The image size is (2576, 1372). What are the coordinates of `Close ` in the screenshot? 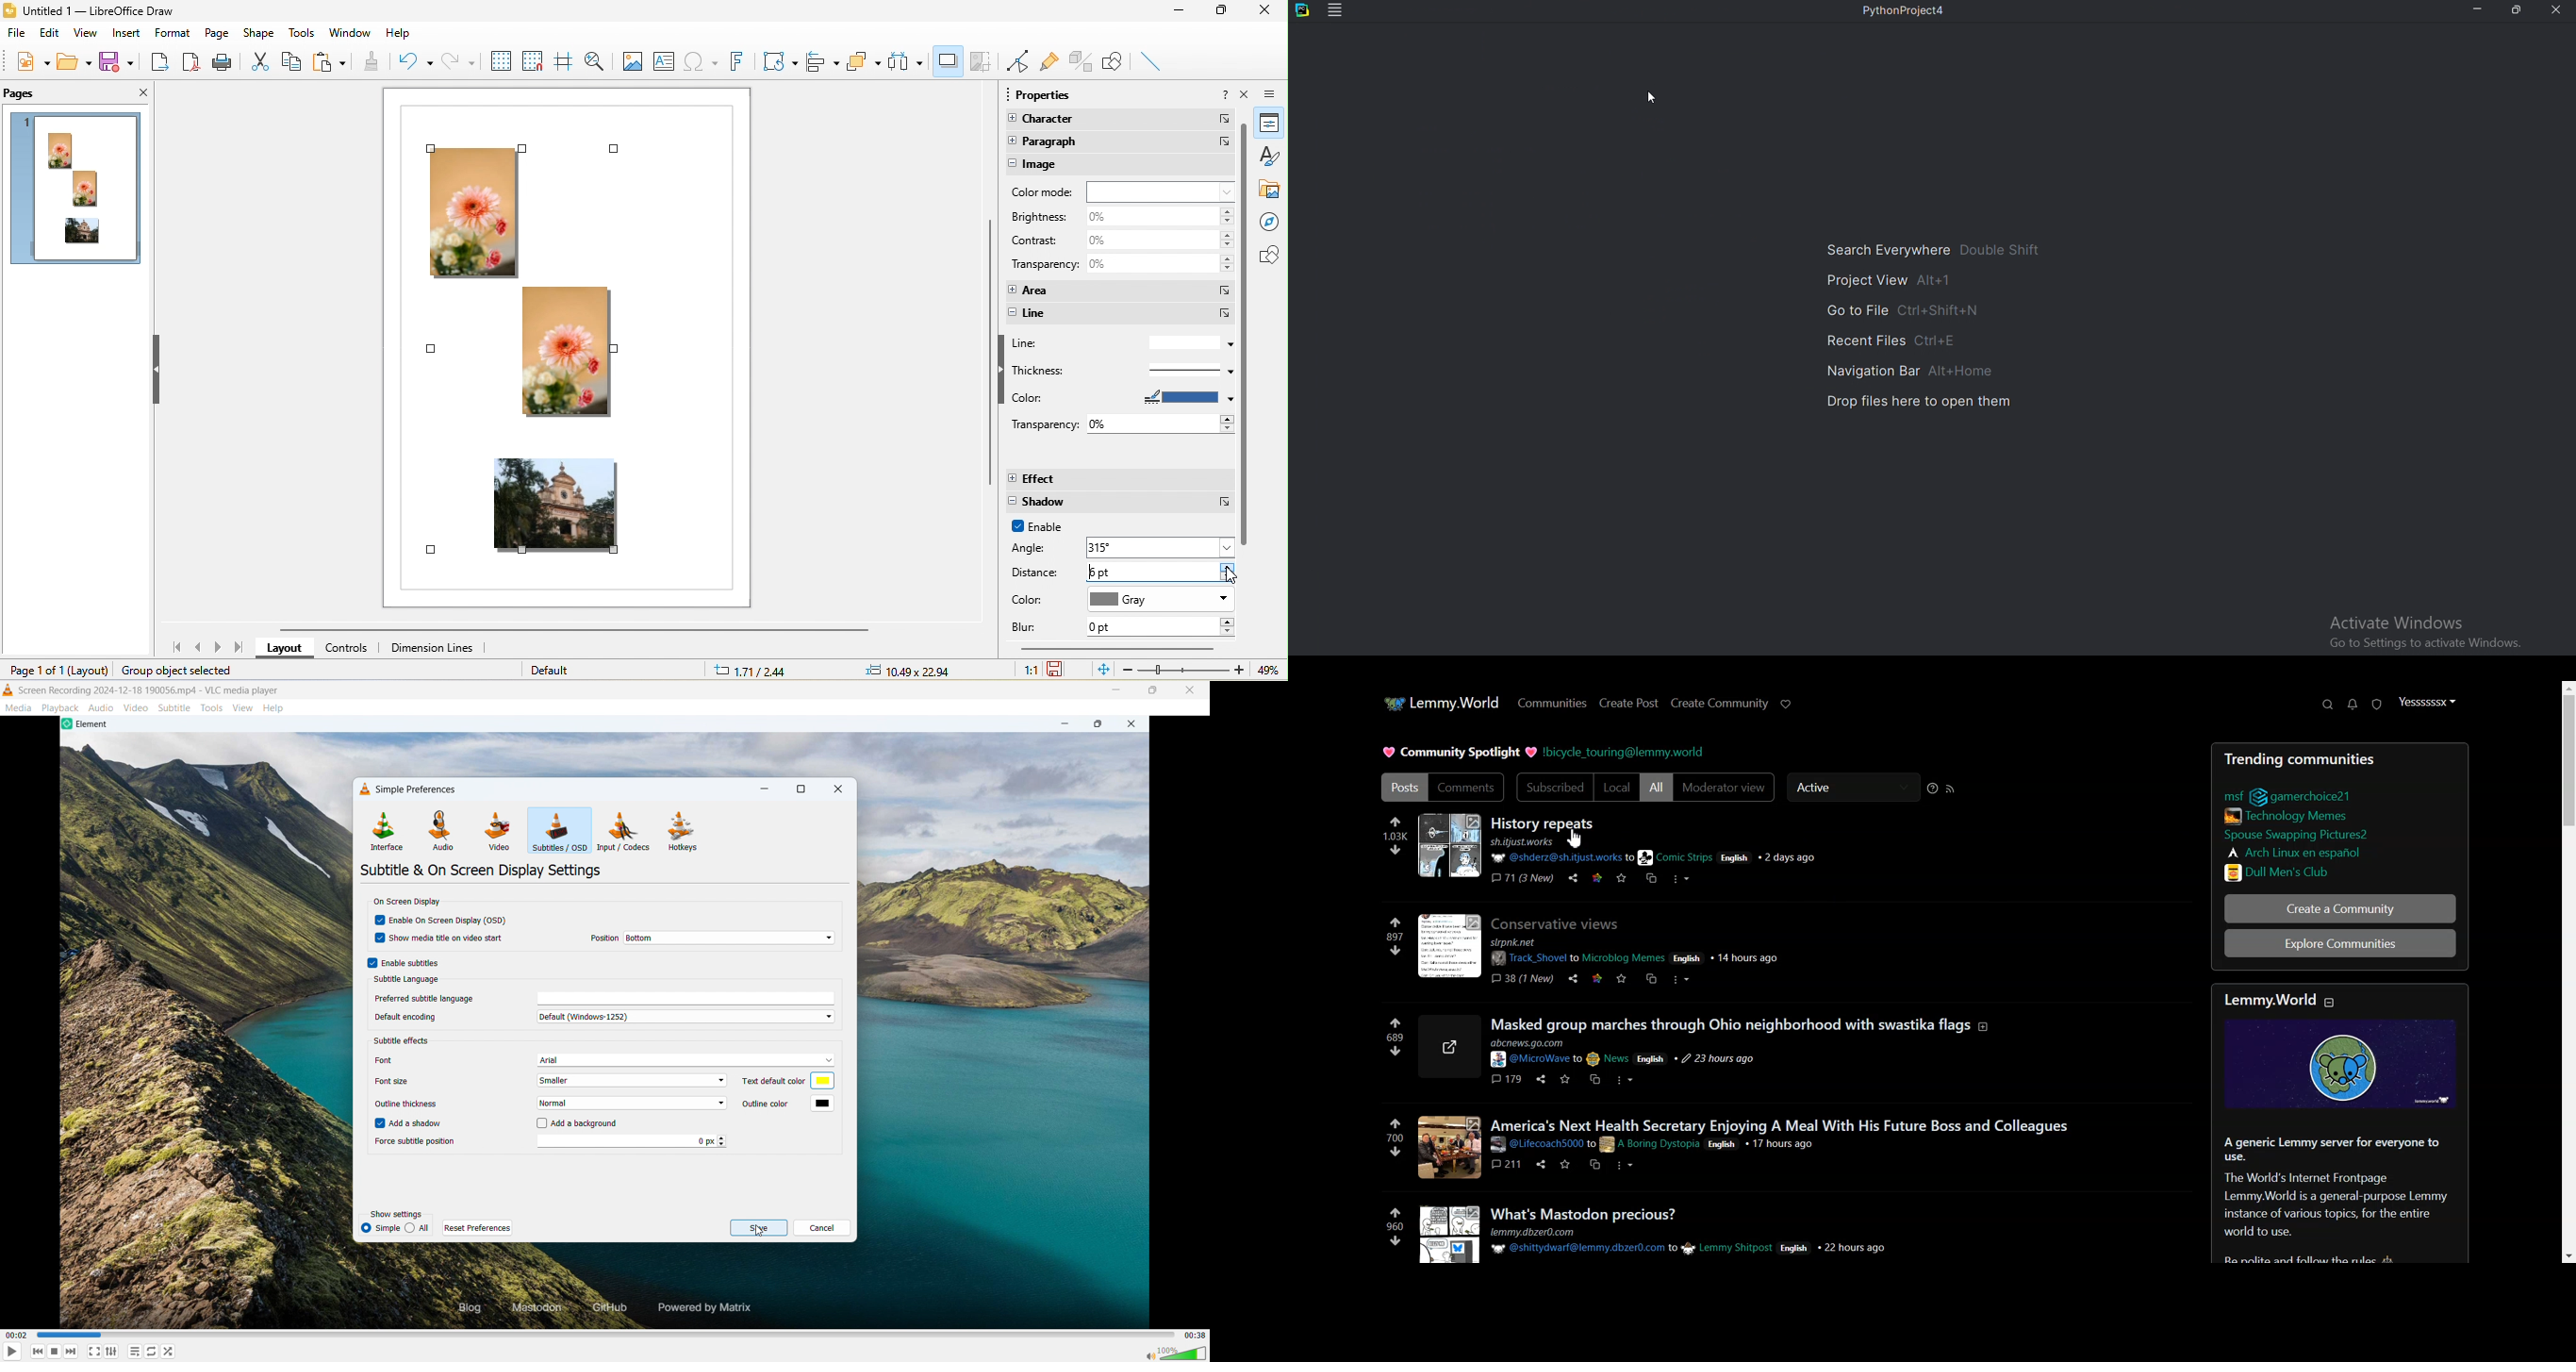 It's located at (1190, 690).